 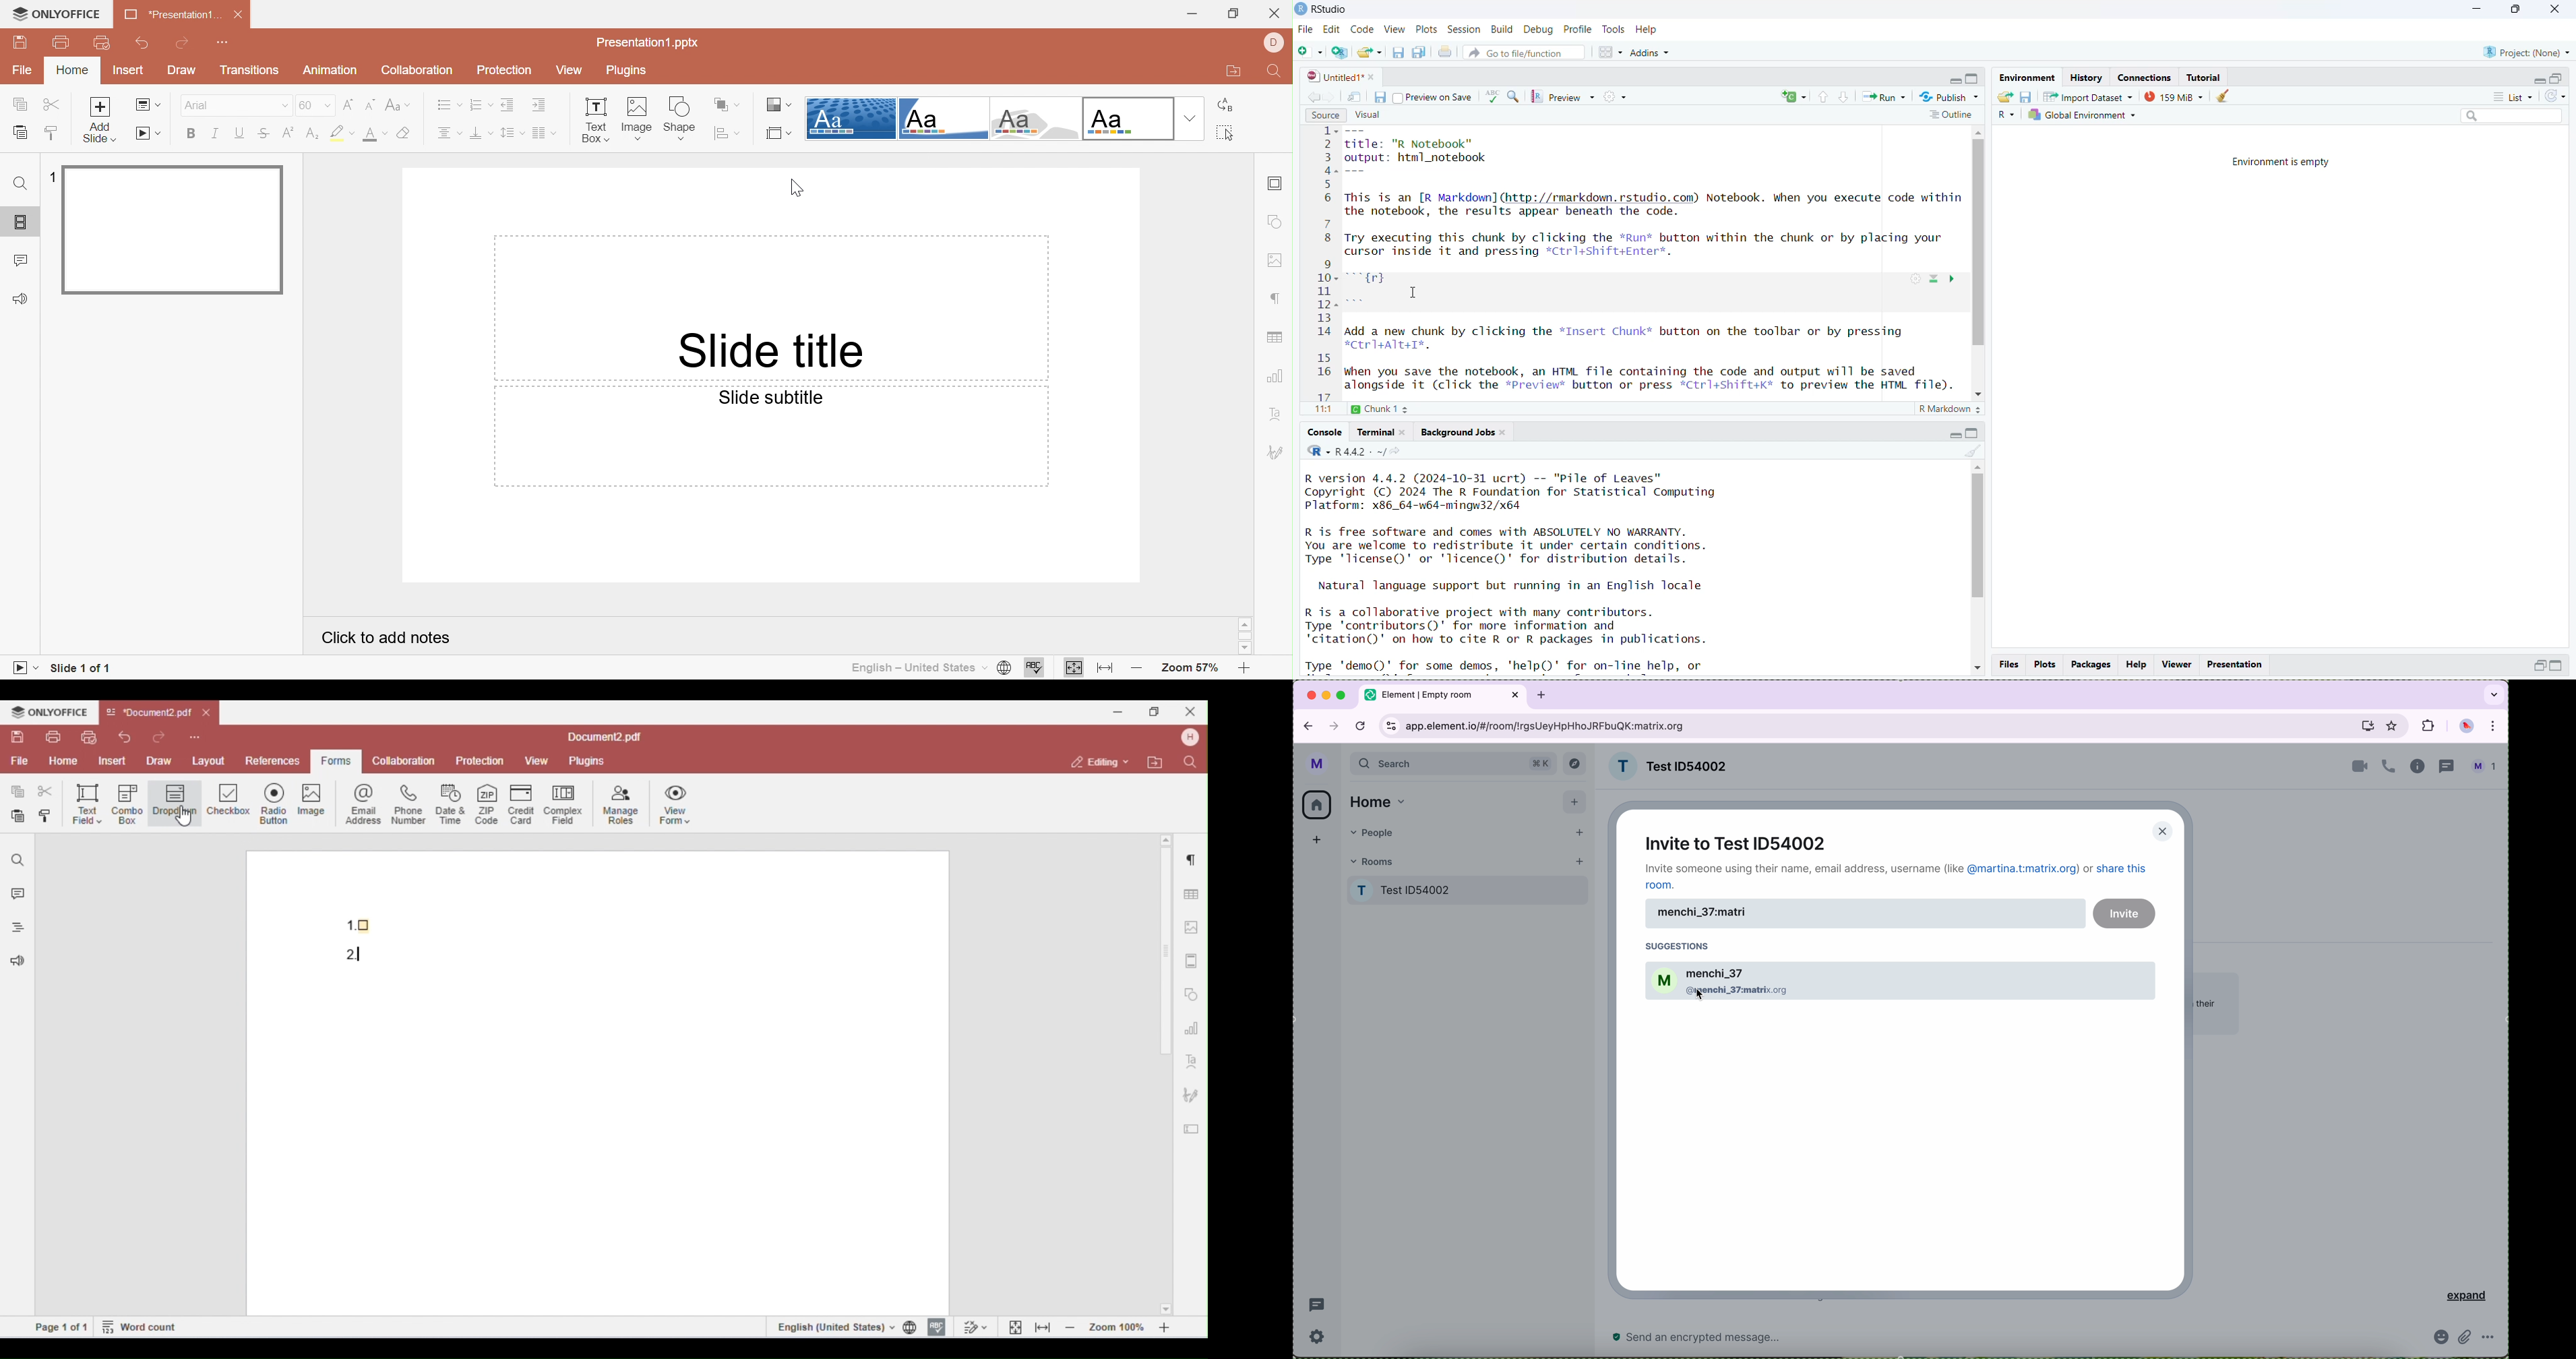 What do you see at coordinates (2173, 96) in the screenshot?
I see `159 MB` at bounding box center [2173, 96].